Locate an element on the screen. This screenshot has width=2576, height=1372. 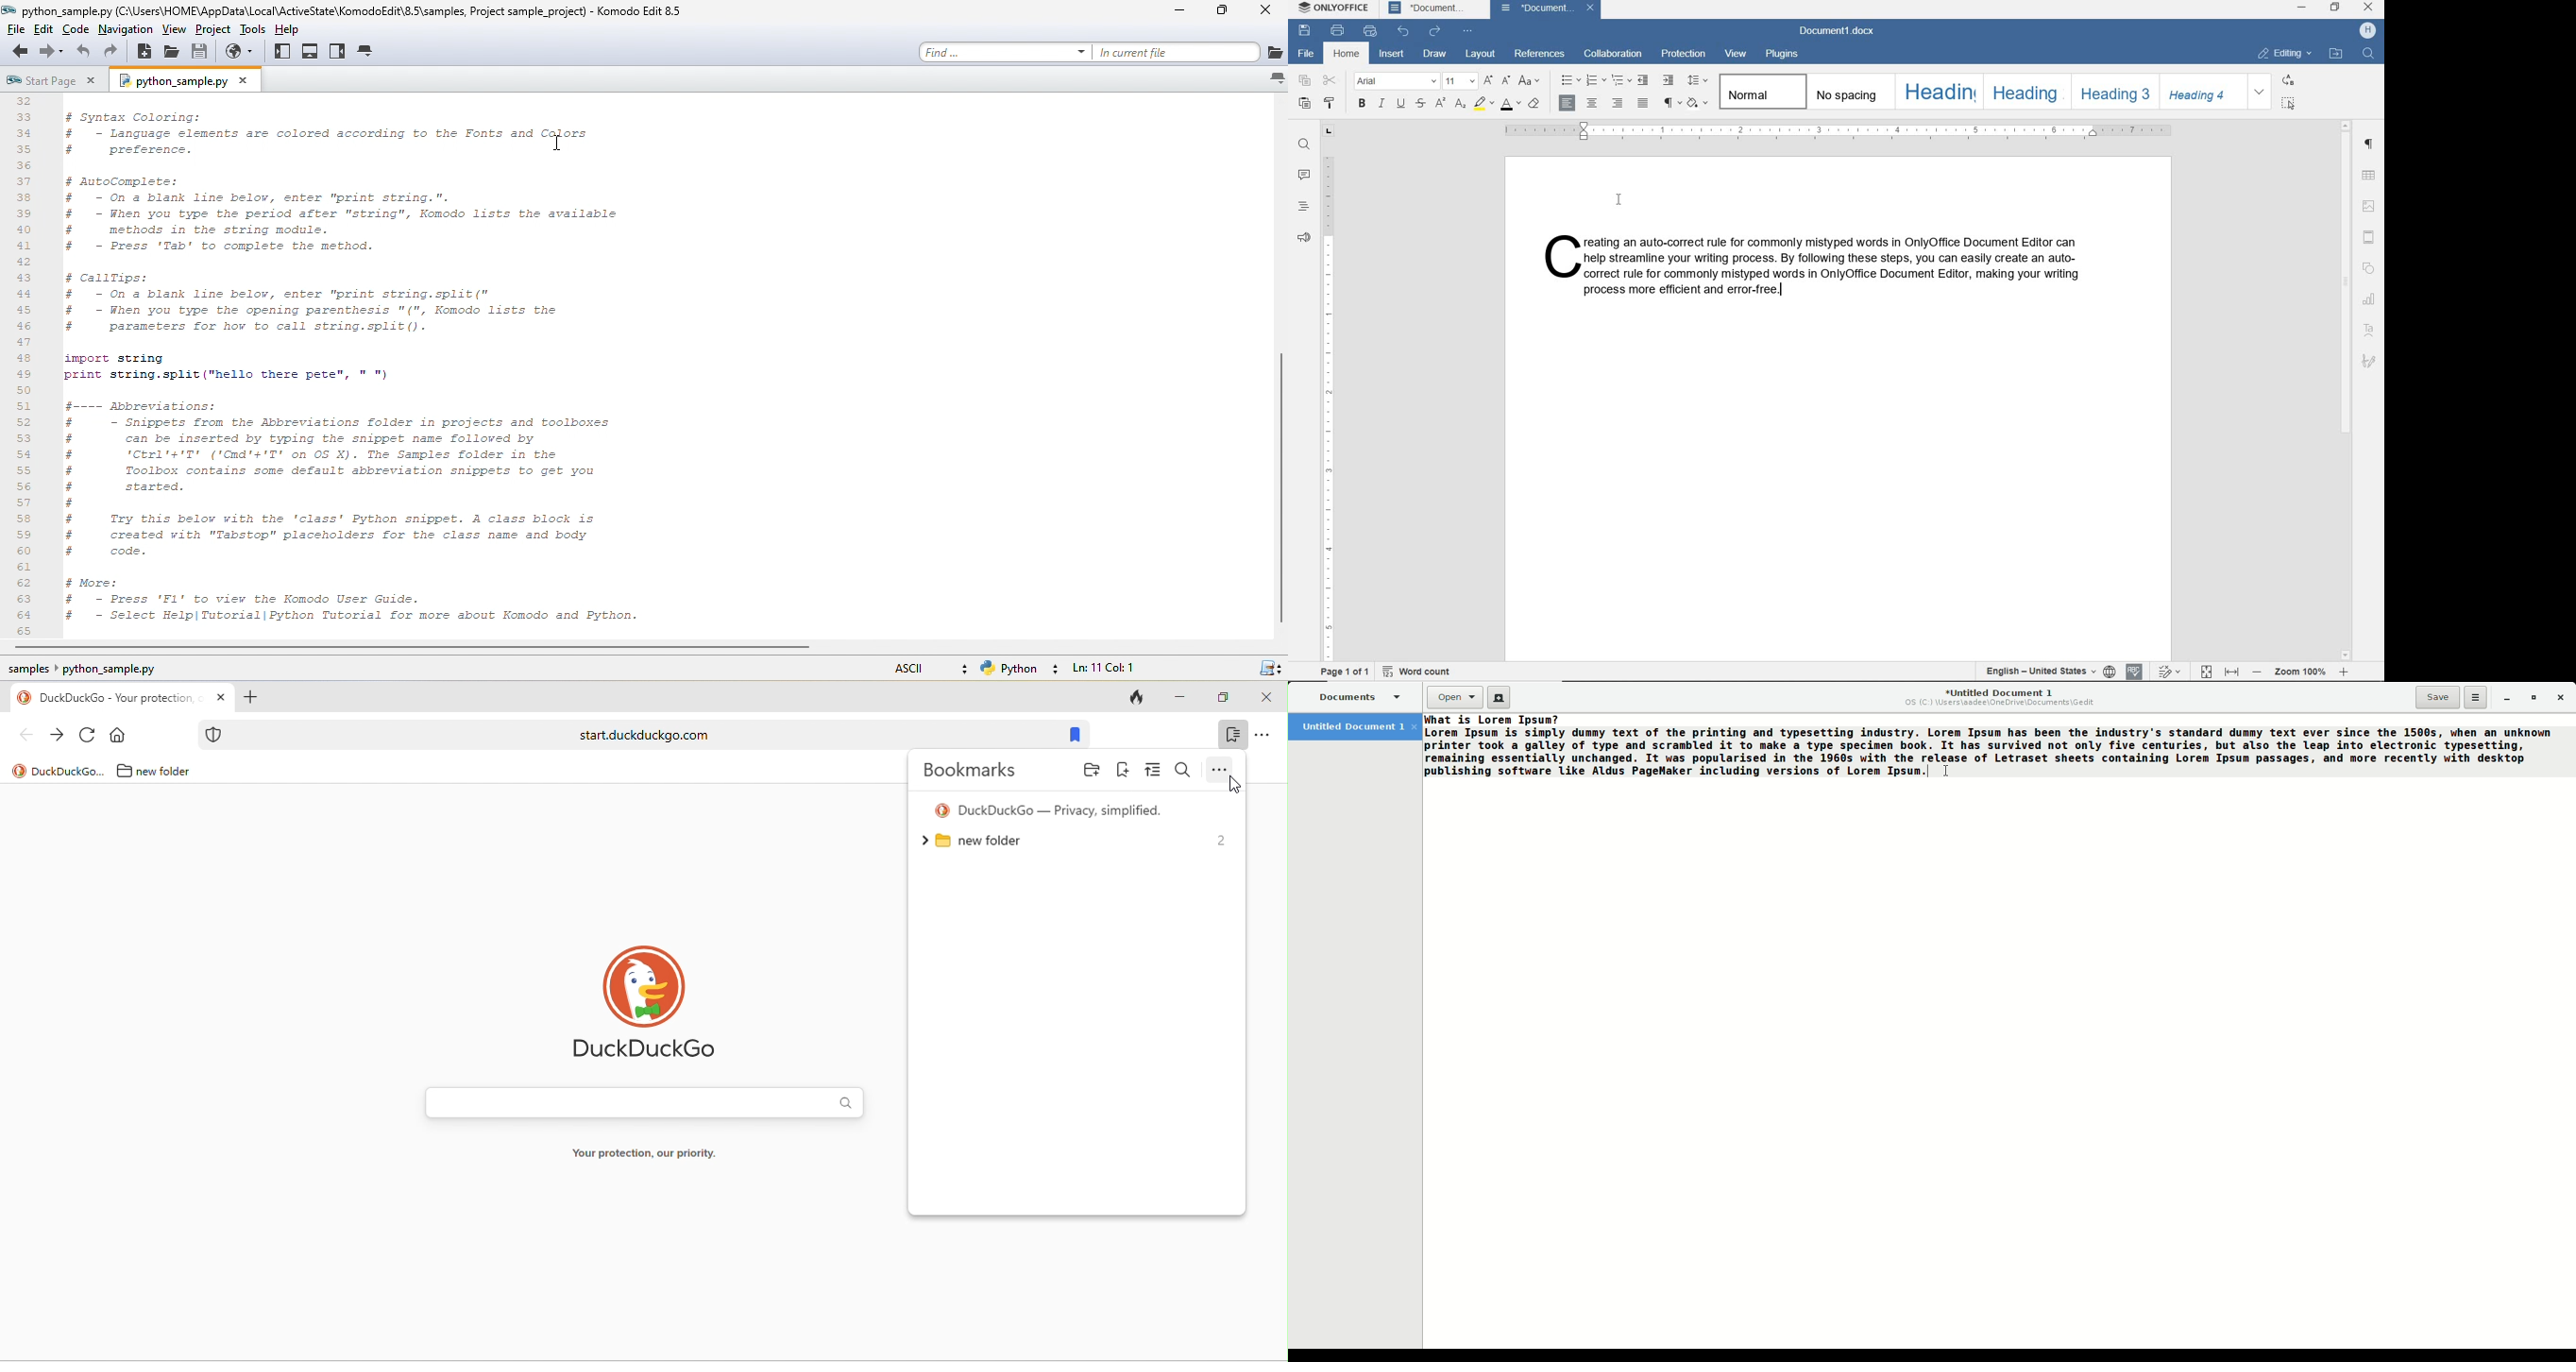
FONT COLOR is located at coordinates (1511, 105).